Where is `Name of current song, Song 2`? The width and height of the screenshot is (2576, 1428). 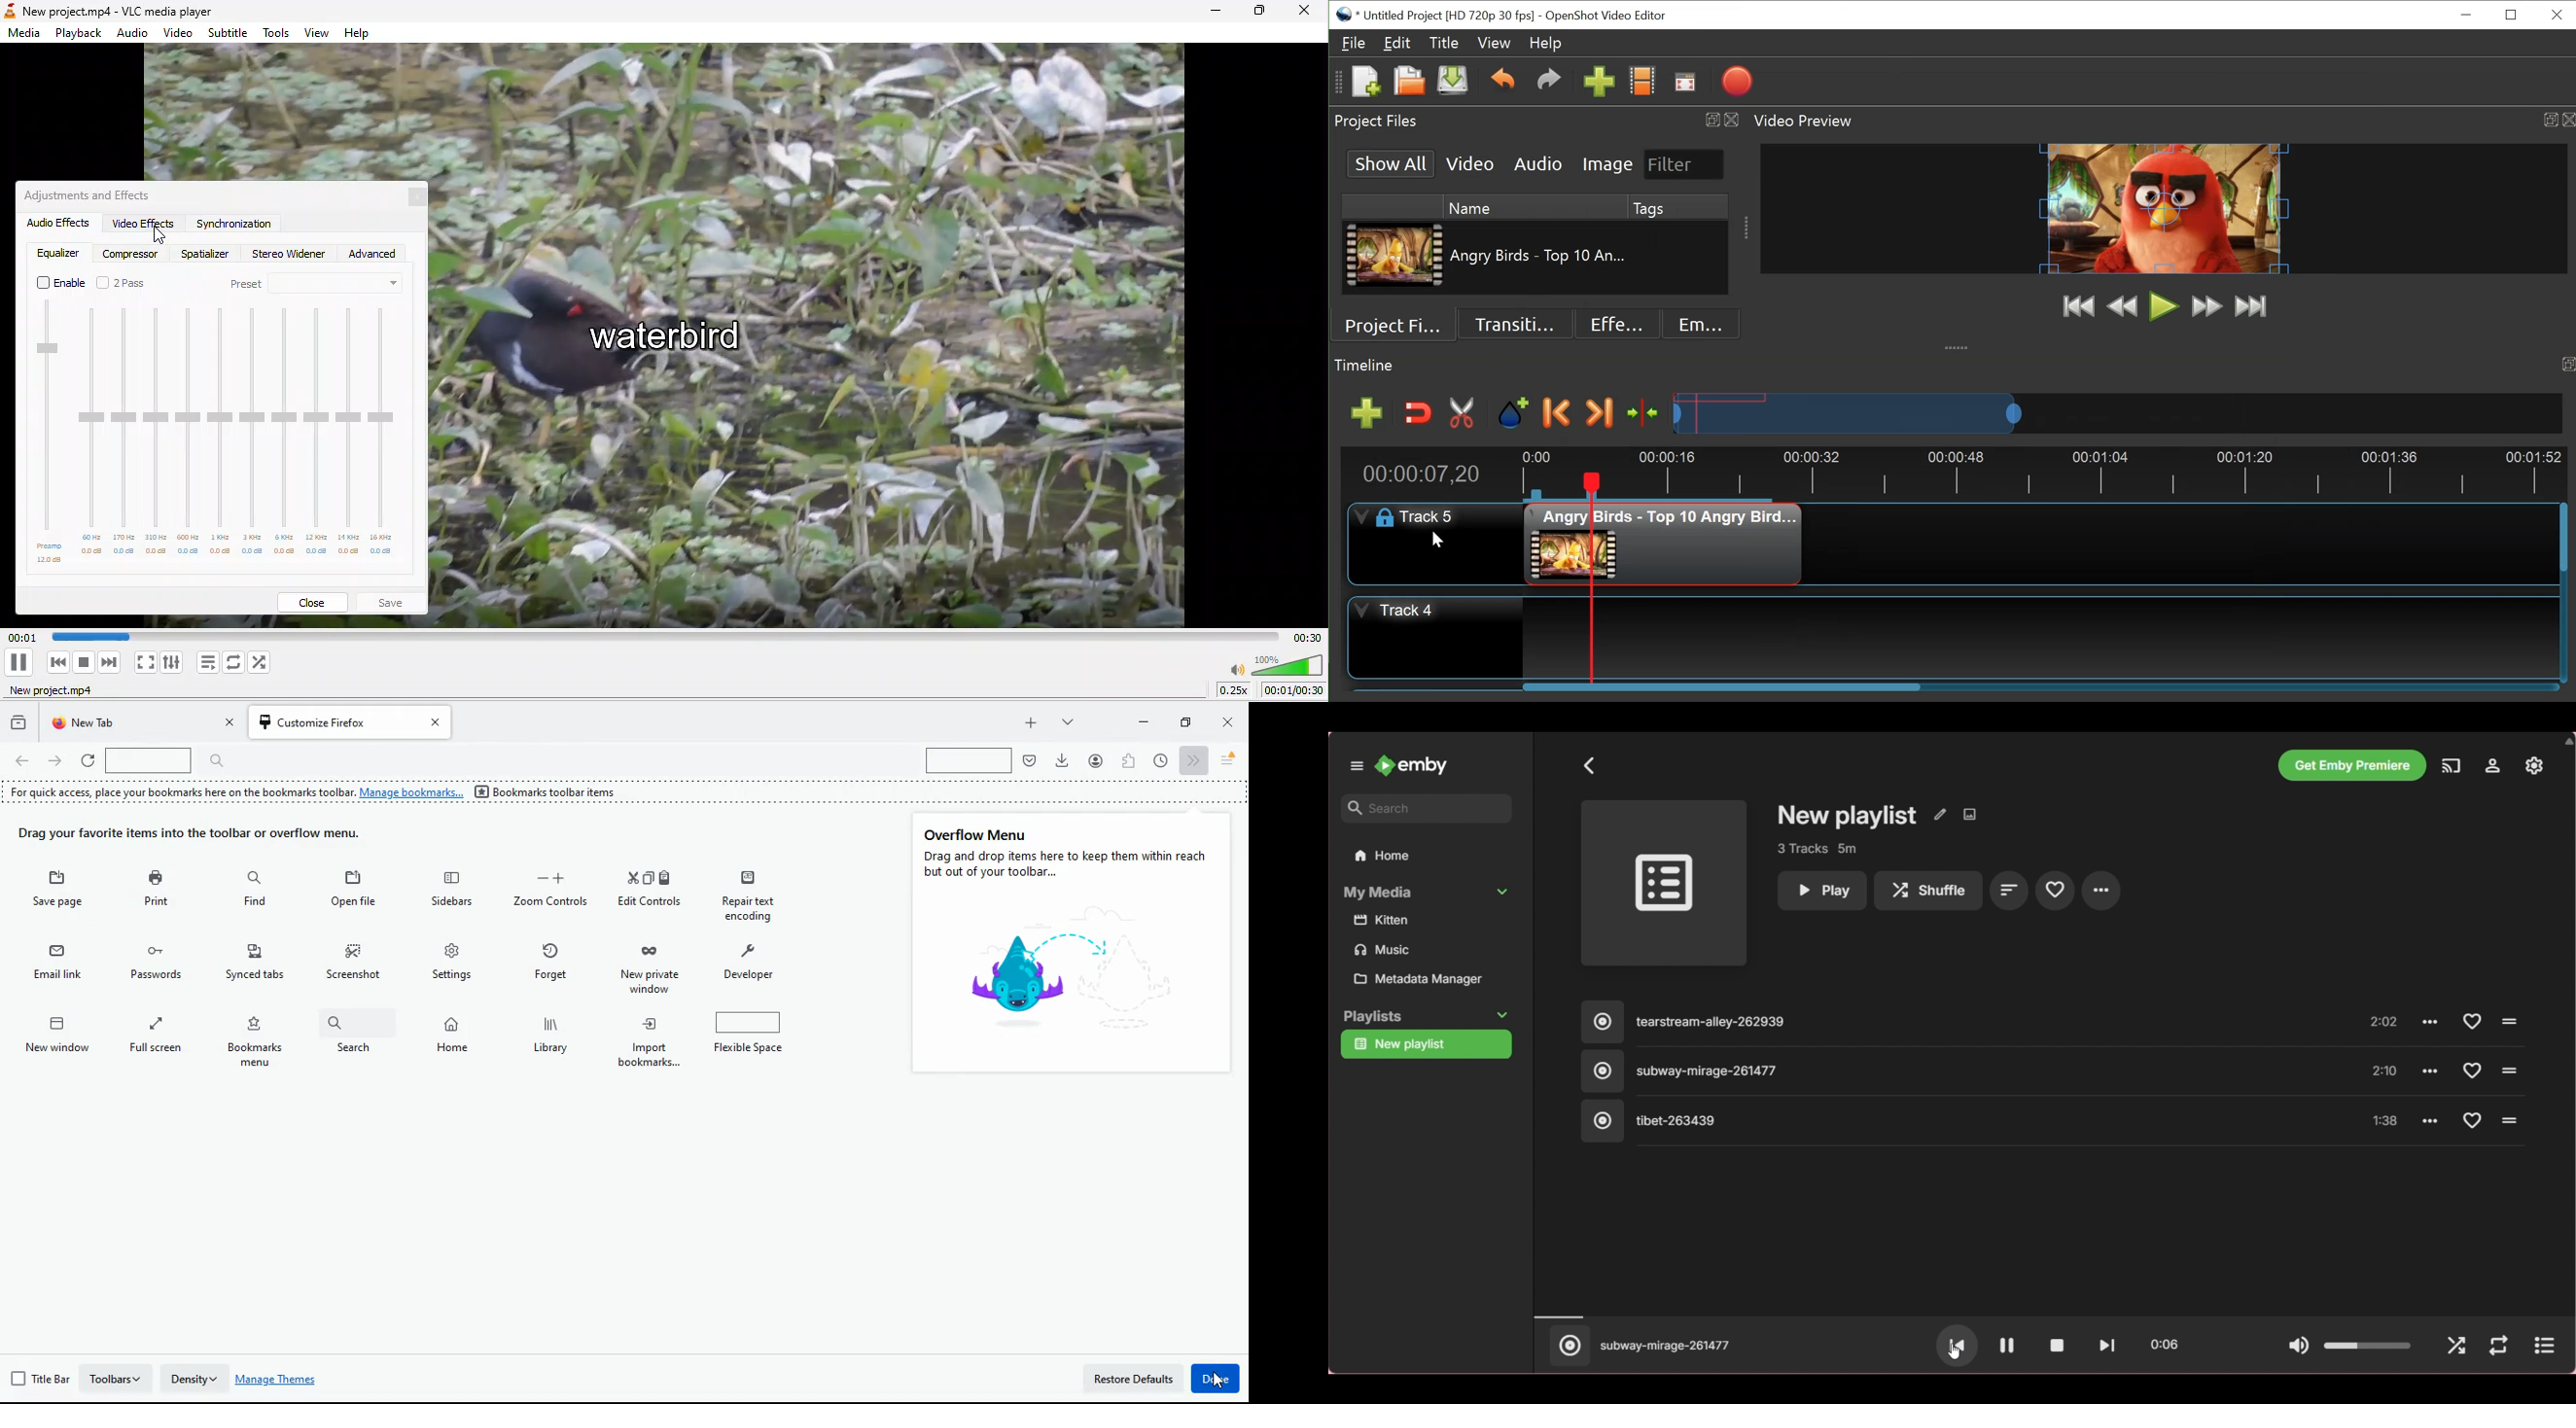
Name of current song, Song 2 is located at coordinates (1666, 1347).